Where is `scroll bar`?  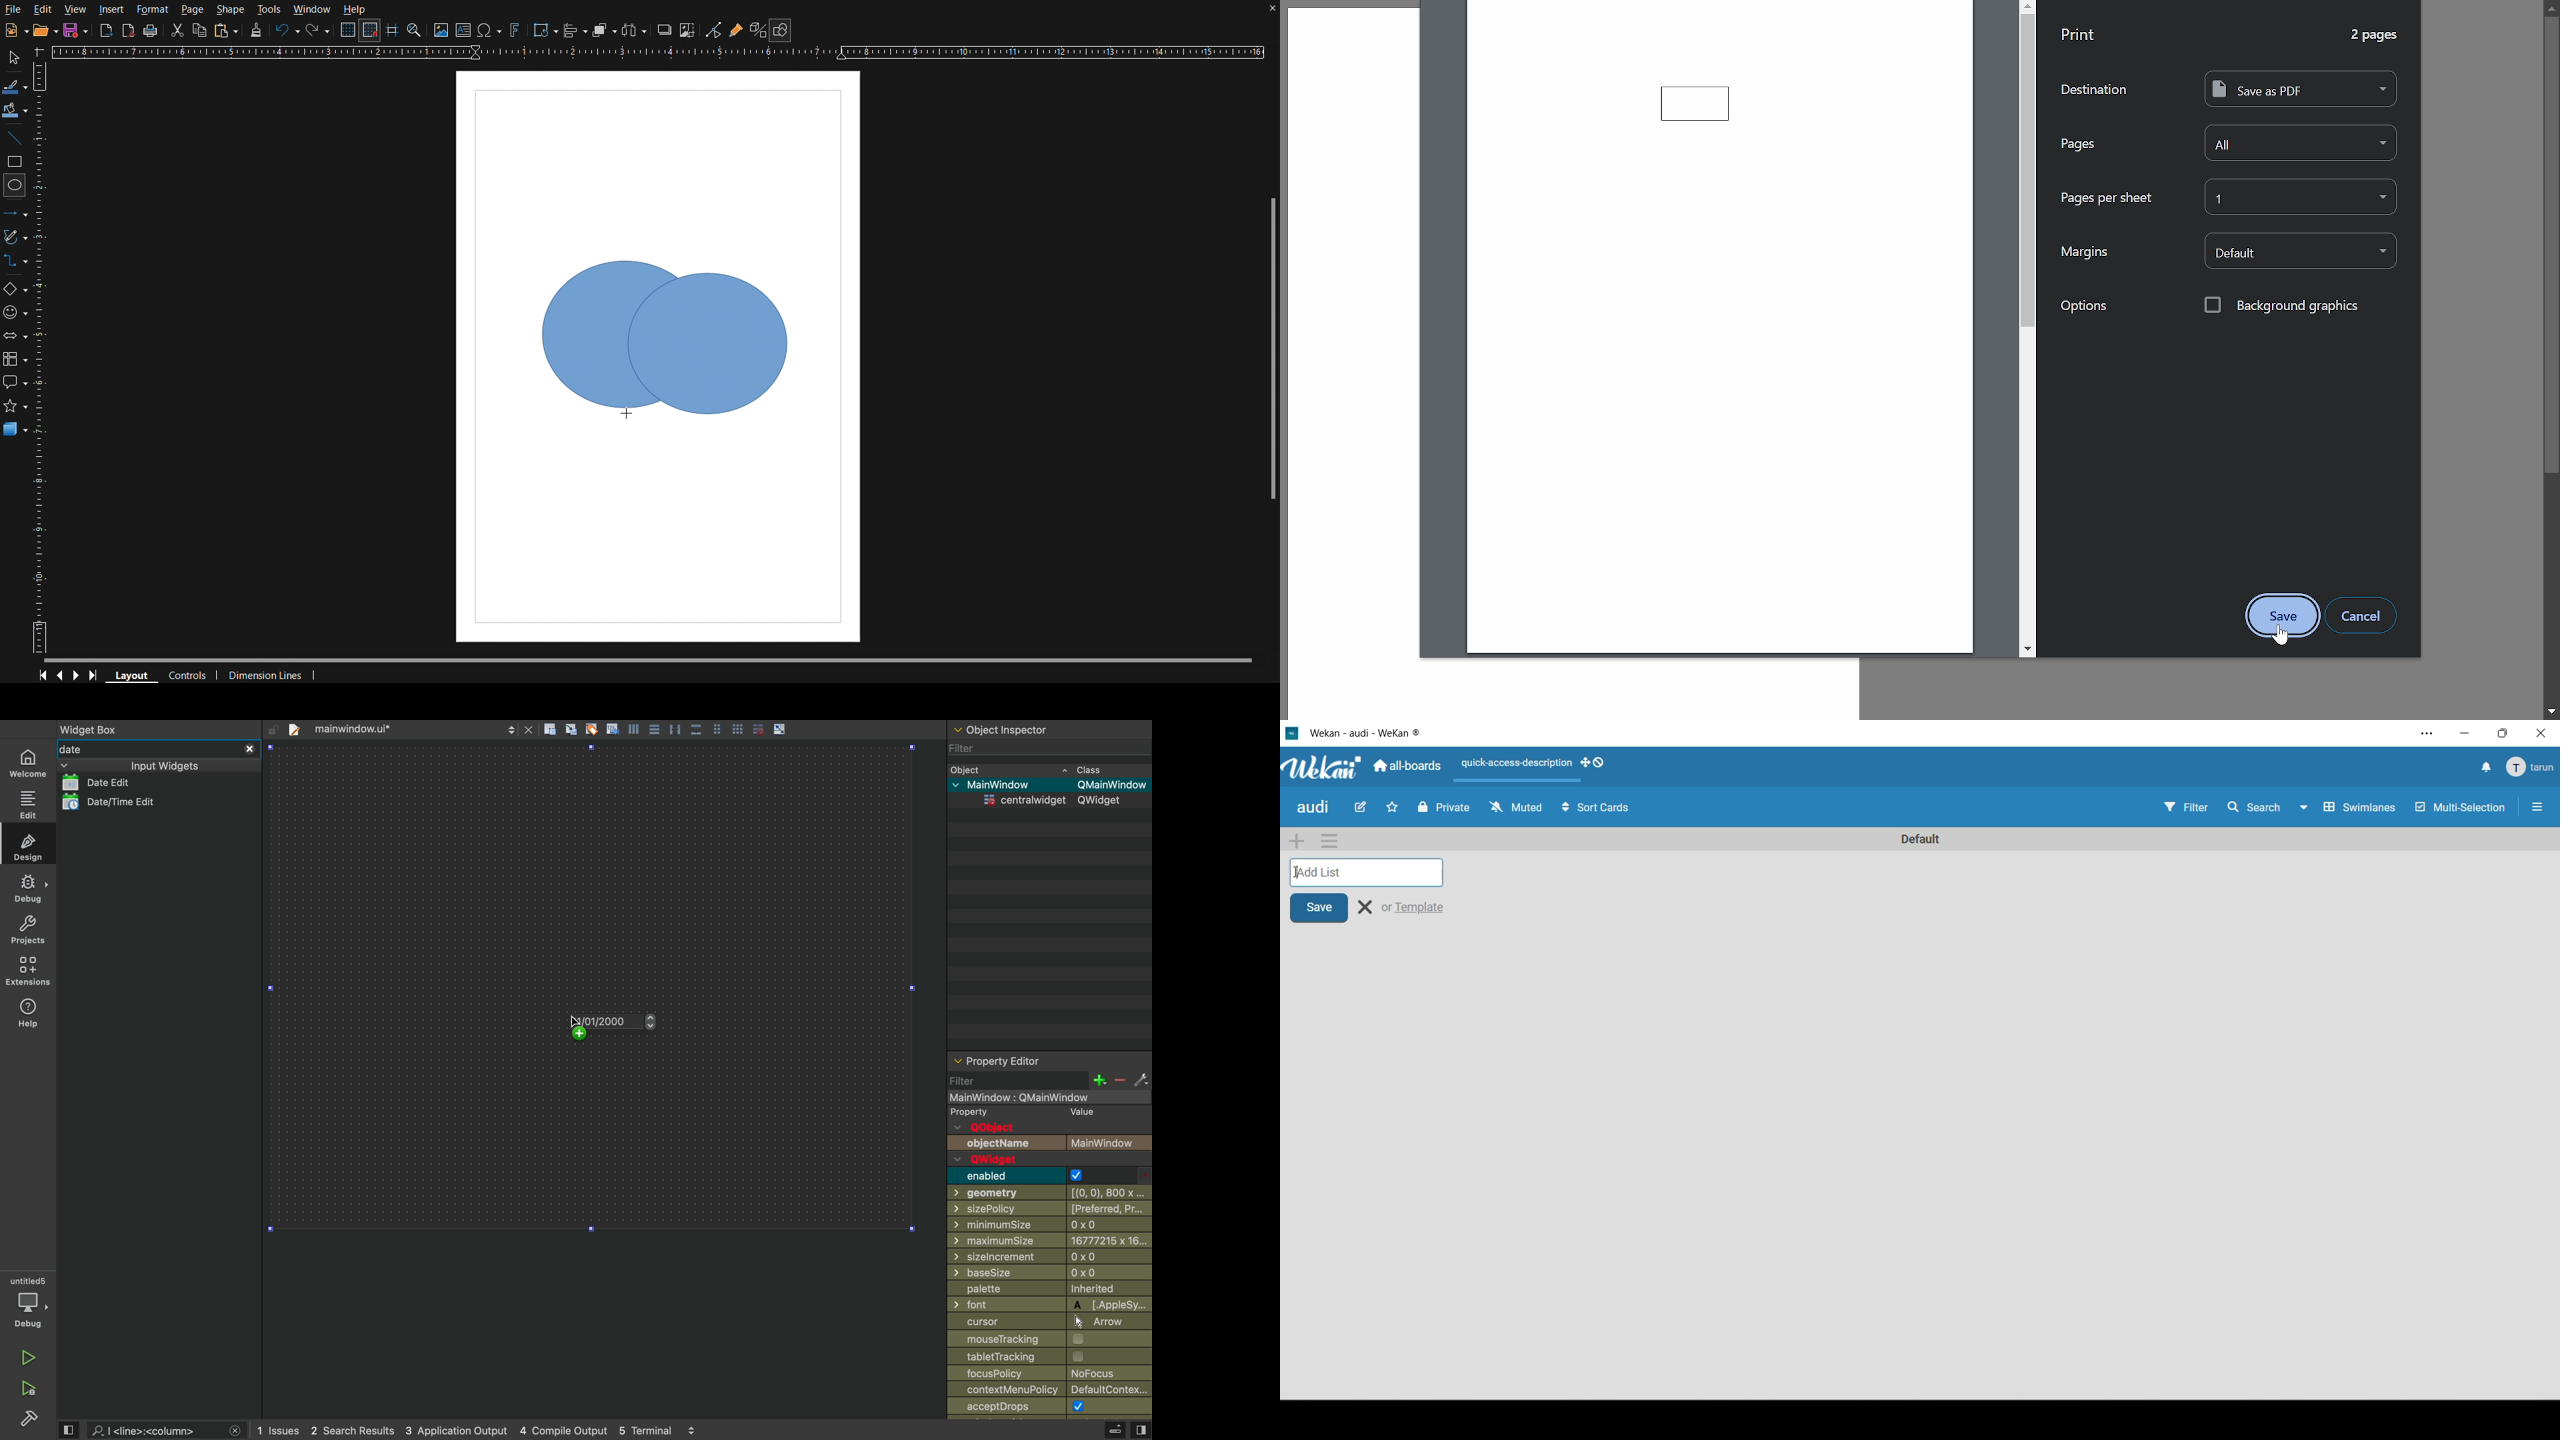 scroll bar is located at coordinates (2026, 332).